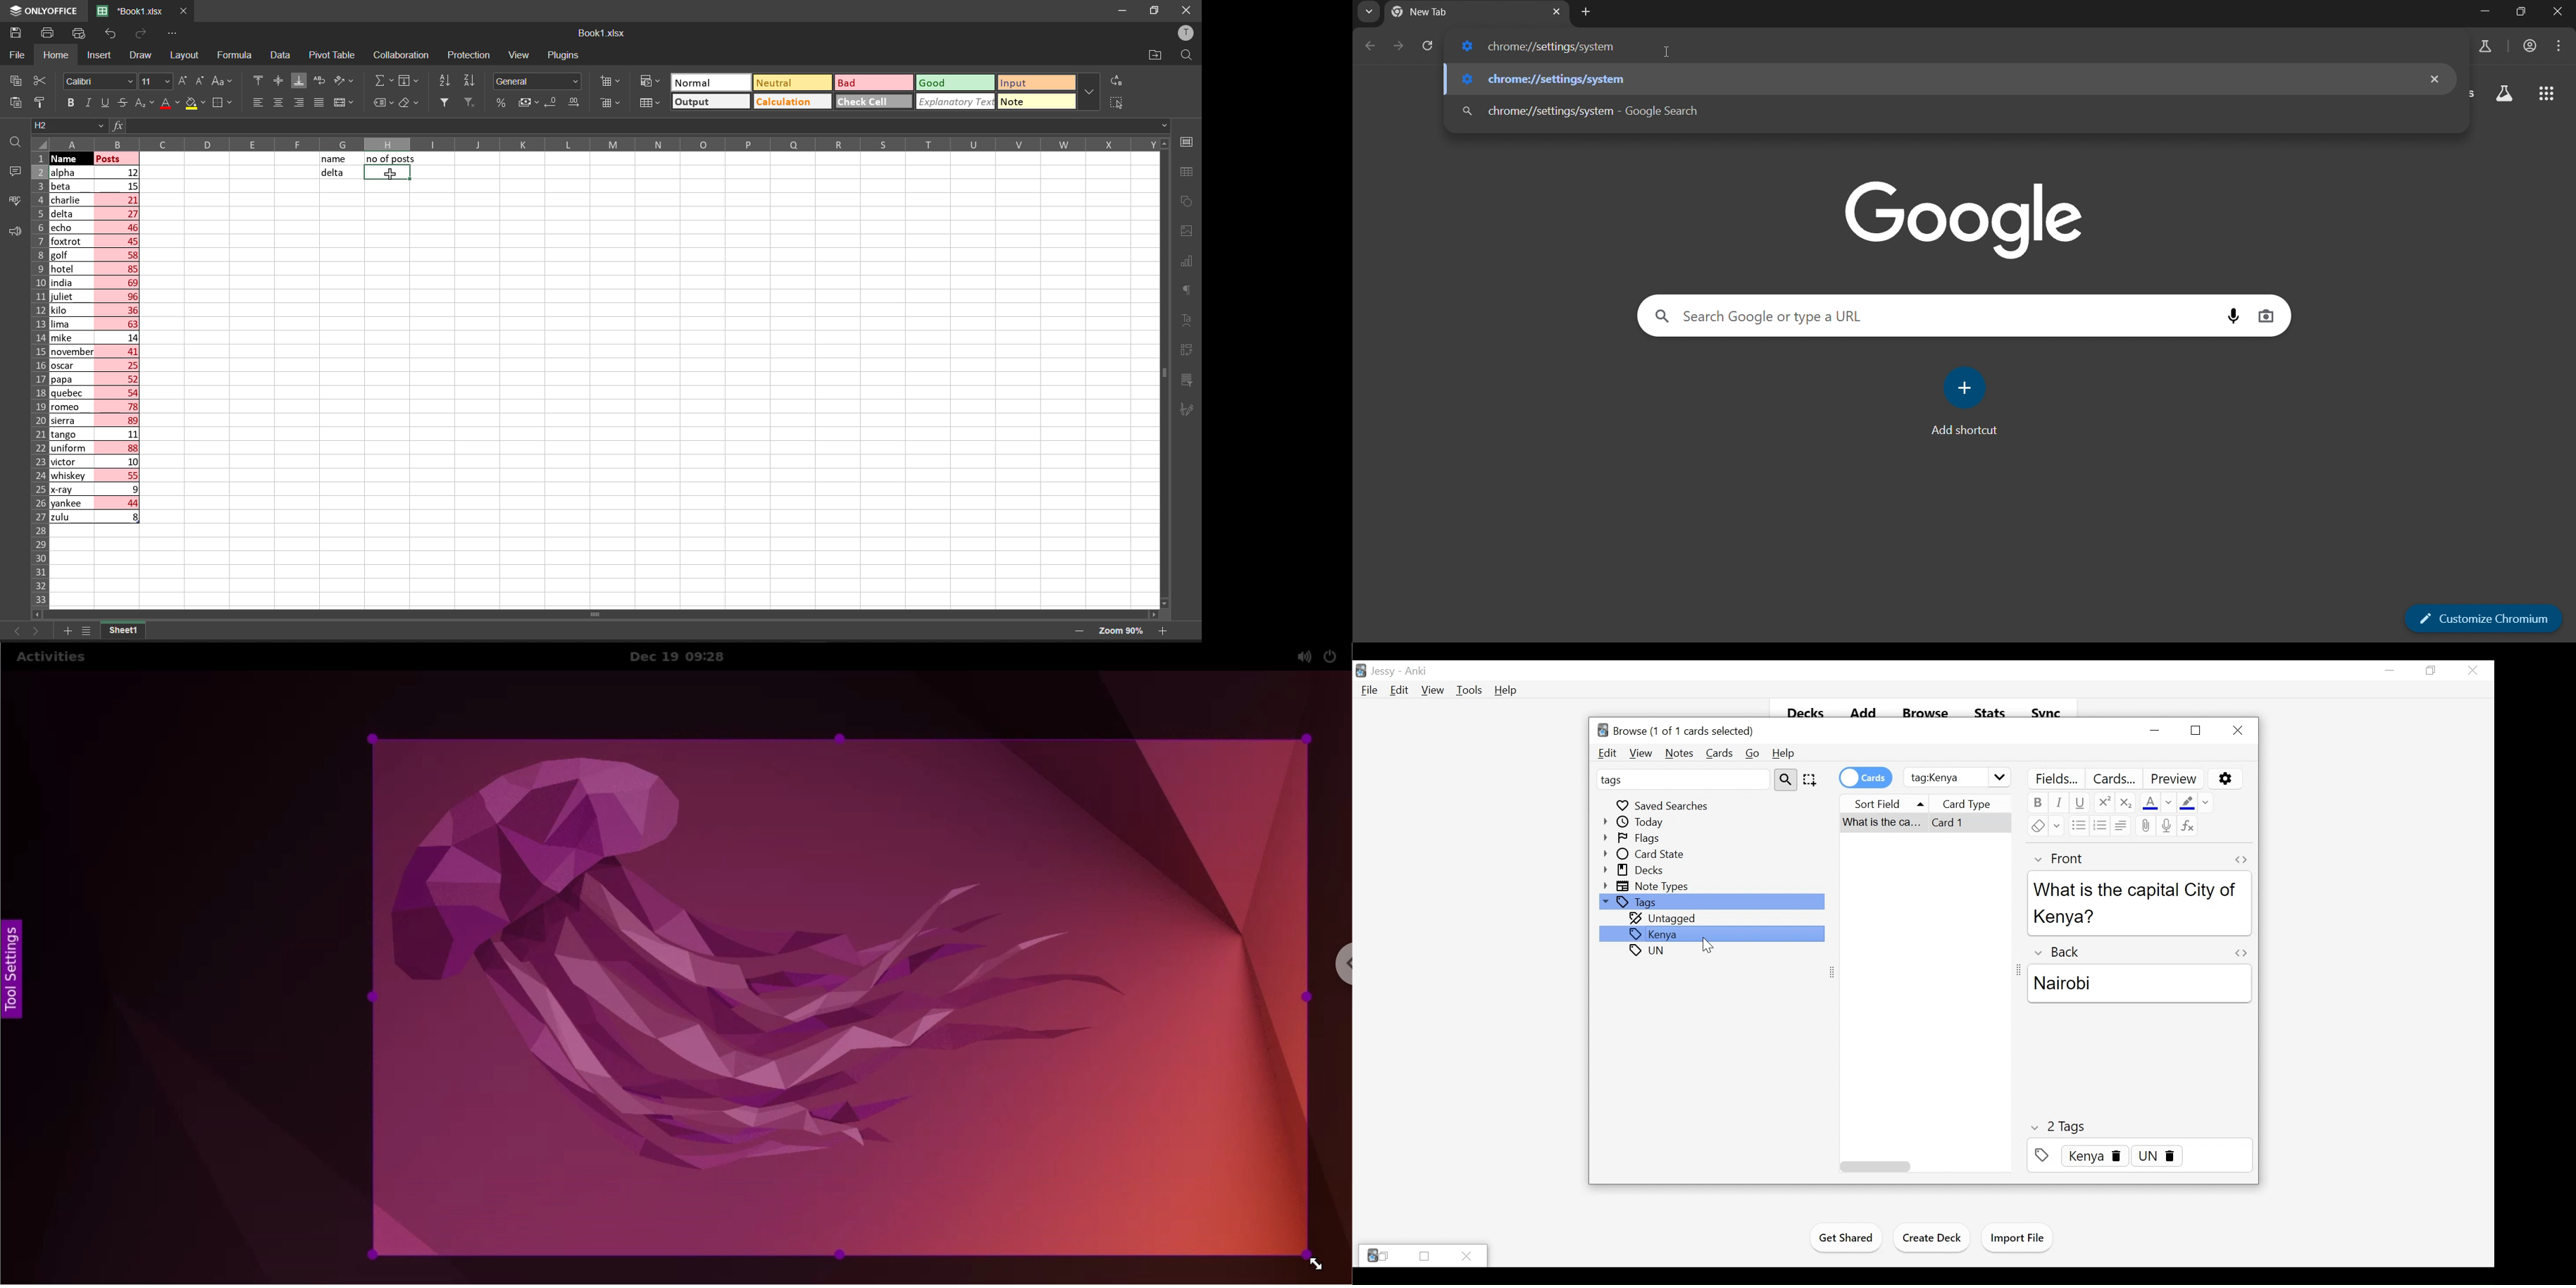 Image resolution: width=2576 pixels, height=1288 pixels. I want to click on Card State, so click(1647, 854).